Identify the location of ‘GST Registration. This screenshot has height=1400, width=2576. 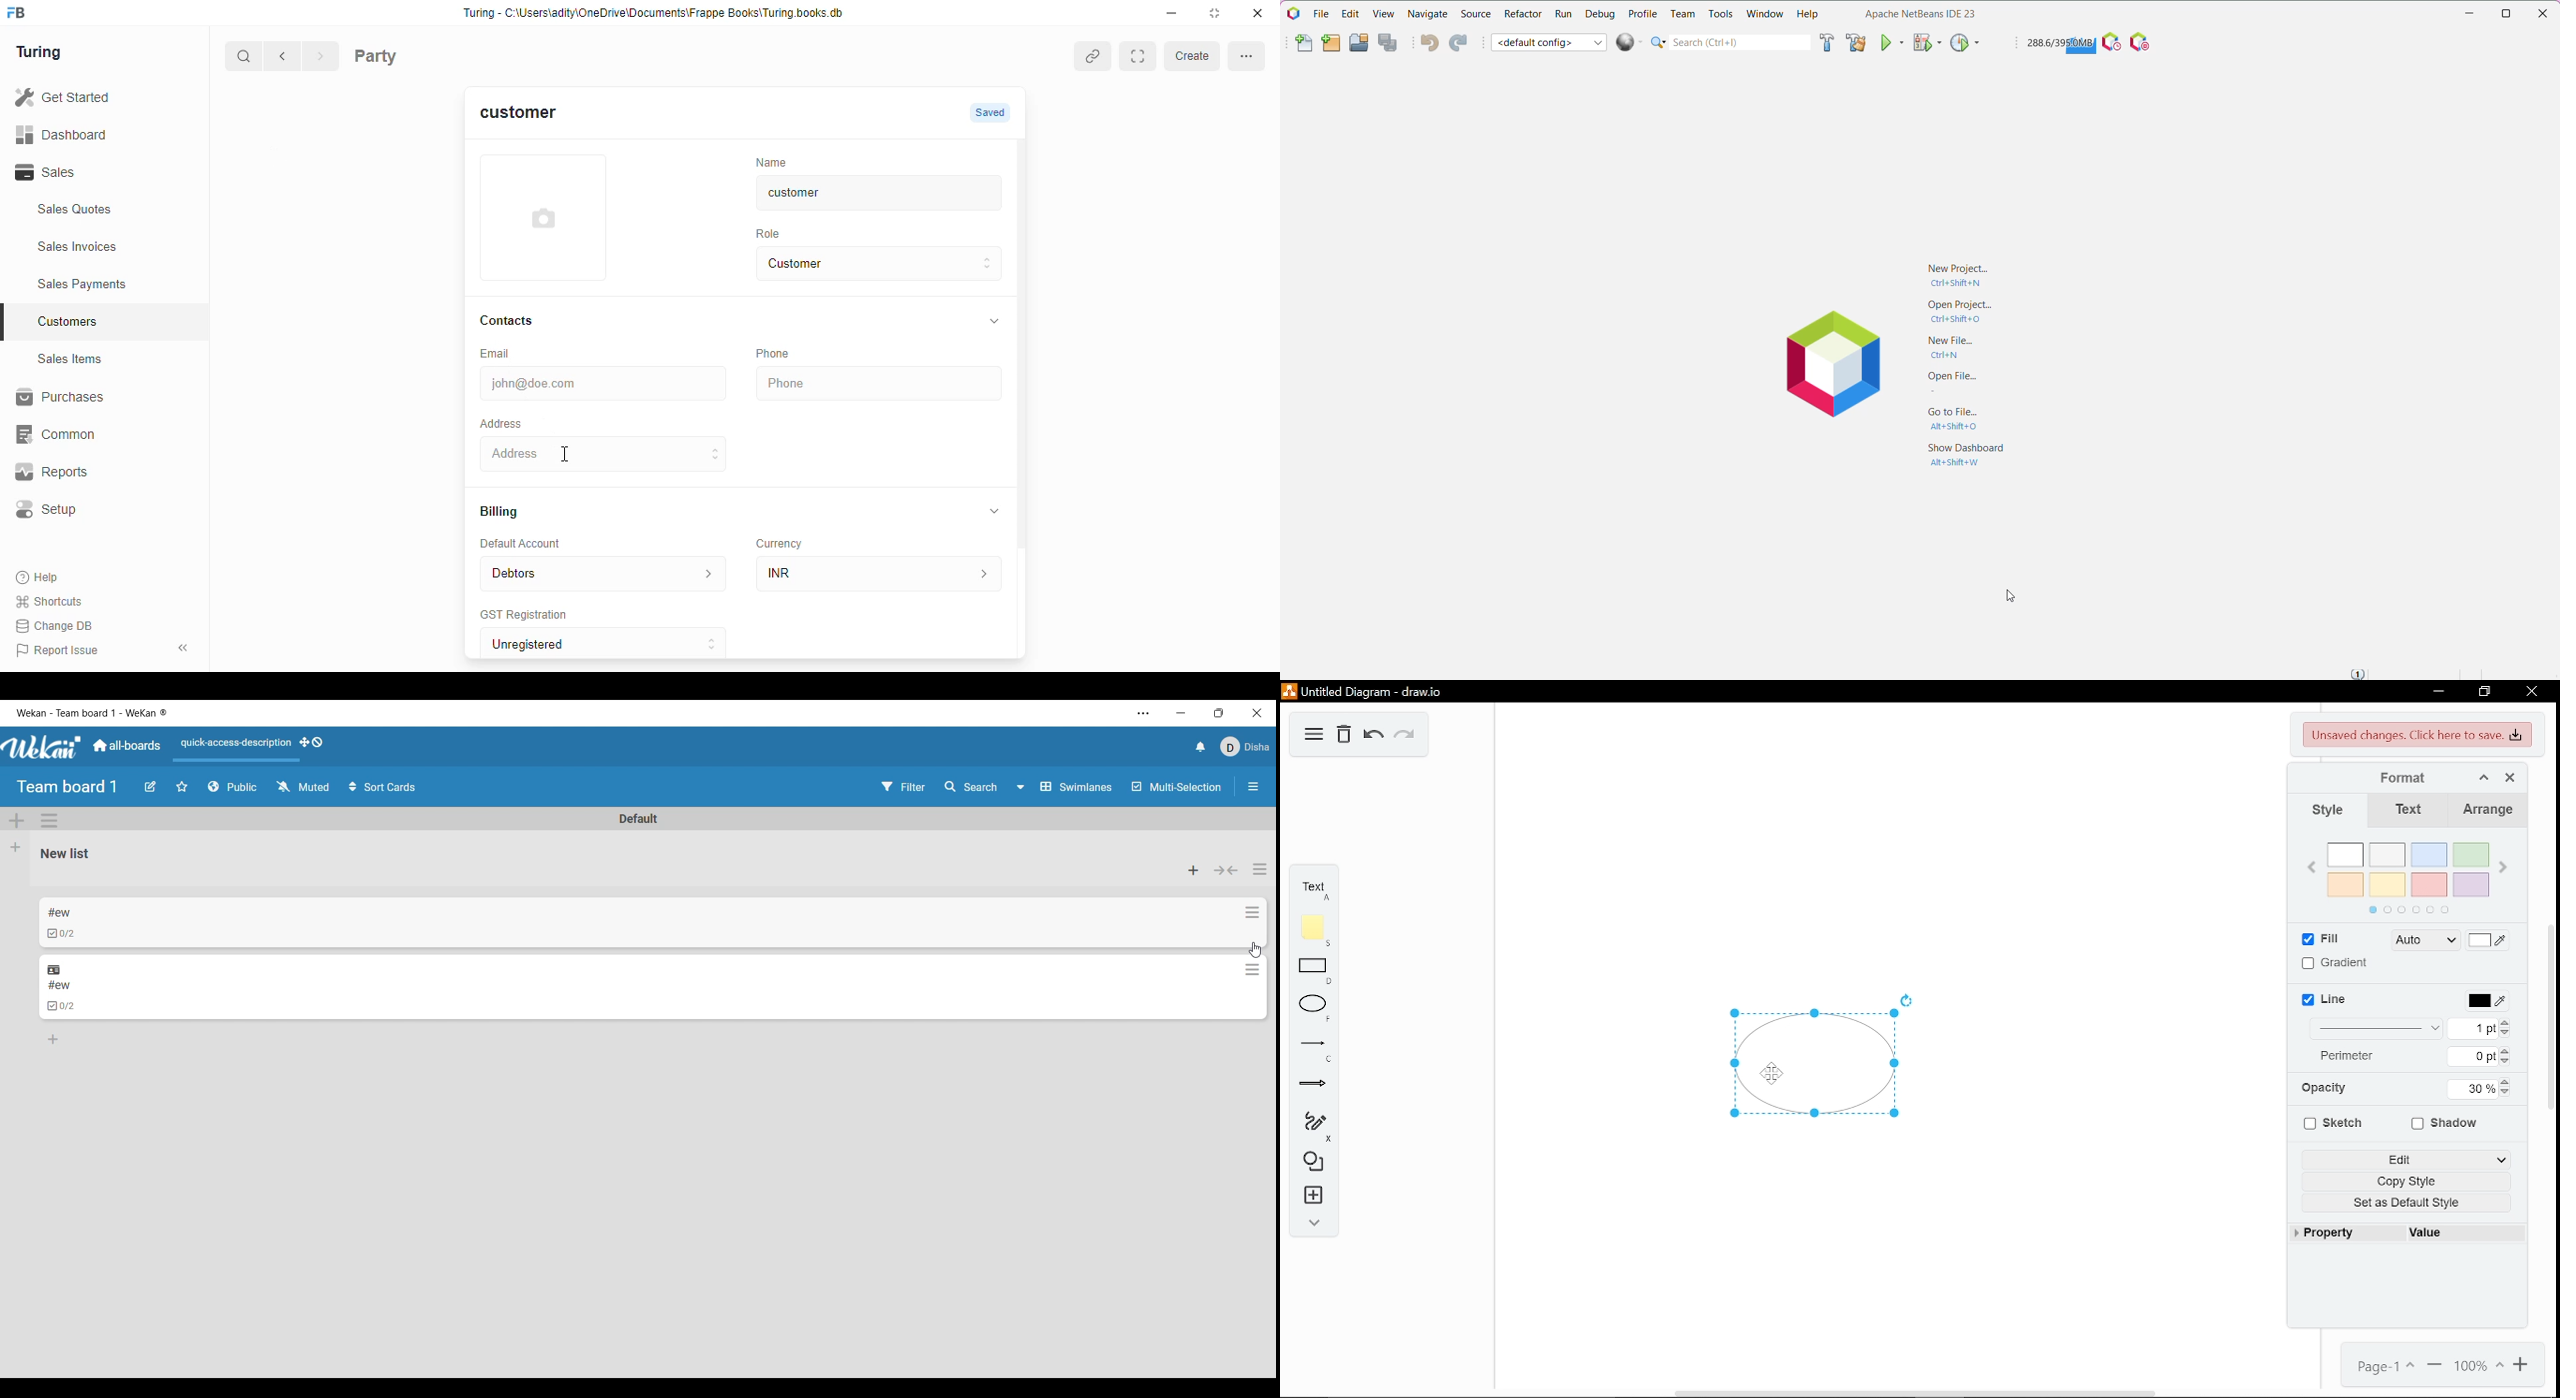
(522, 615).